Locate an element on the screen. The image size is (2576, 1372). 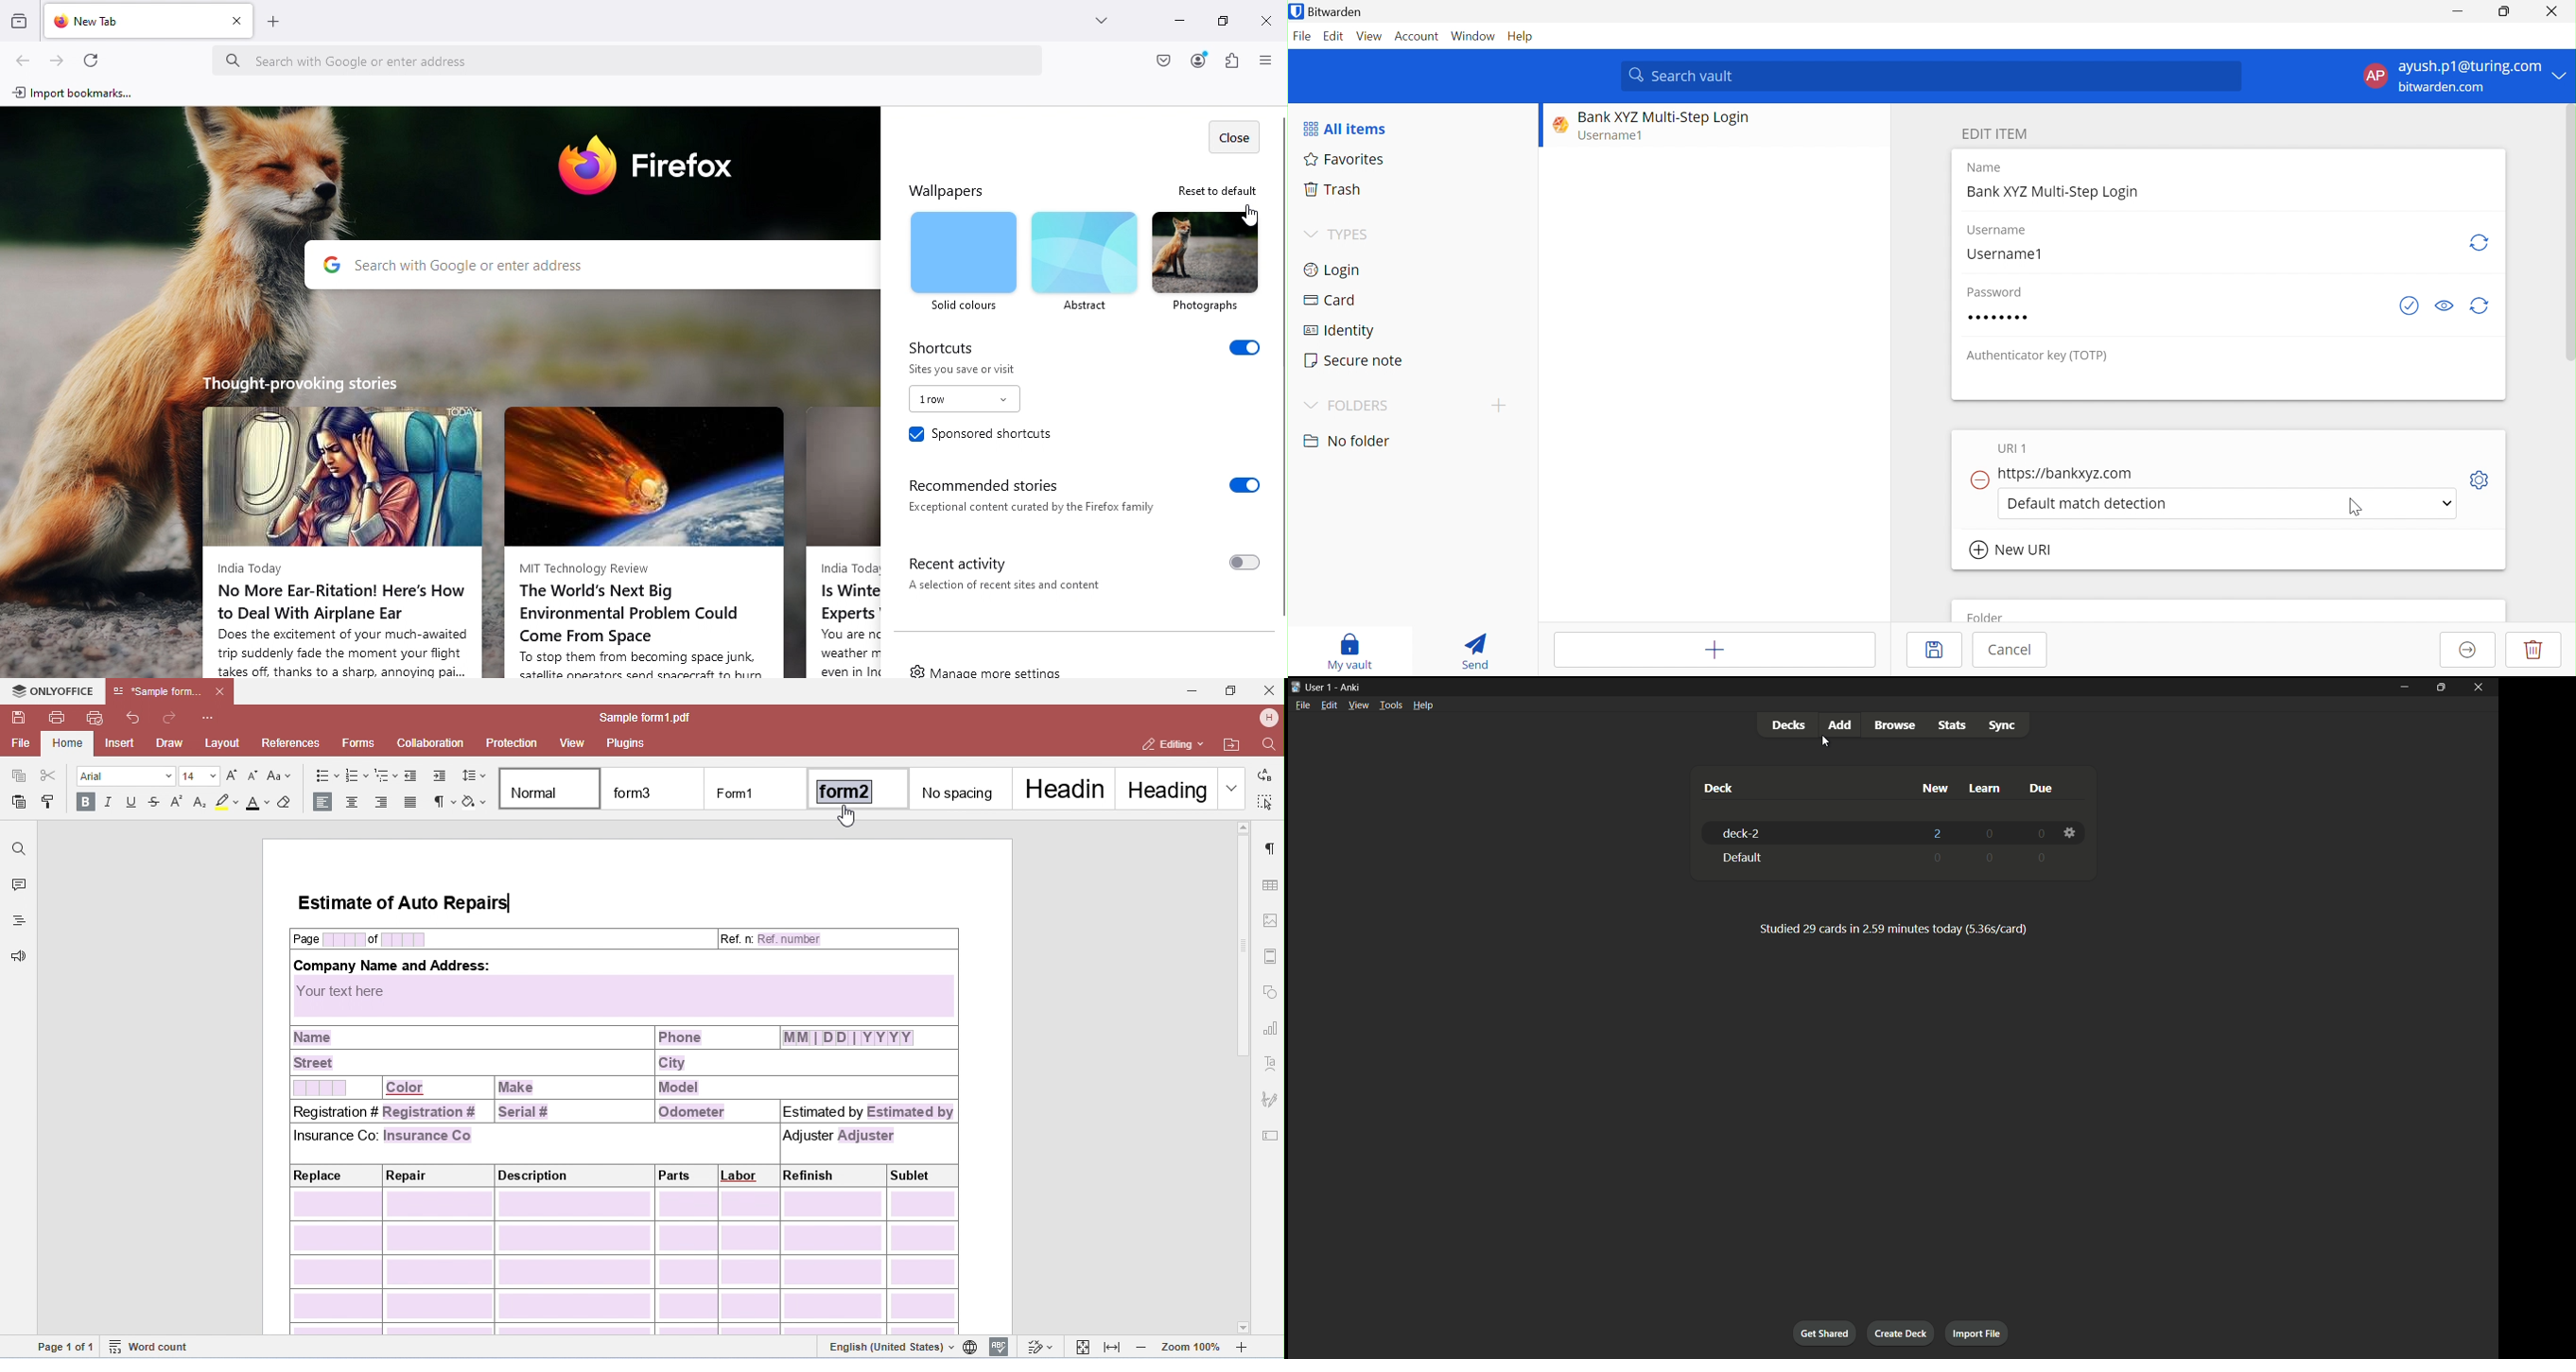
settings is located at coordinates (2070, 833).